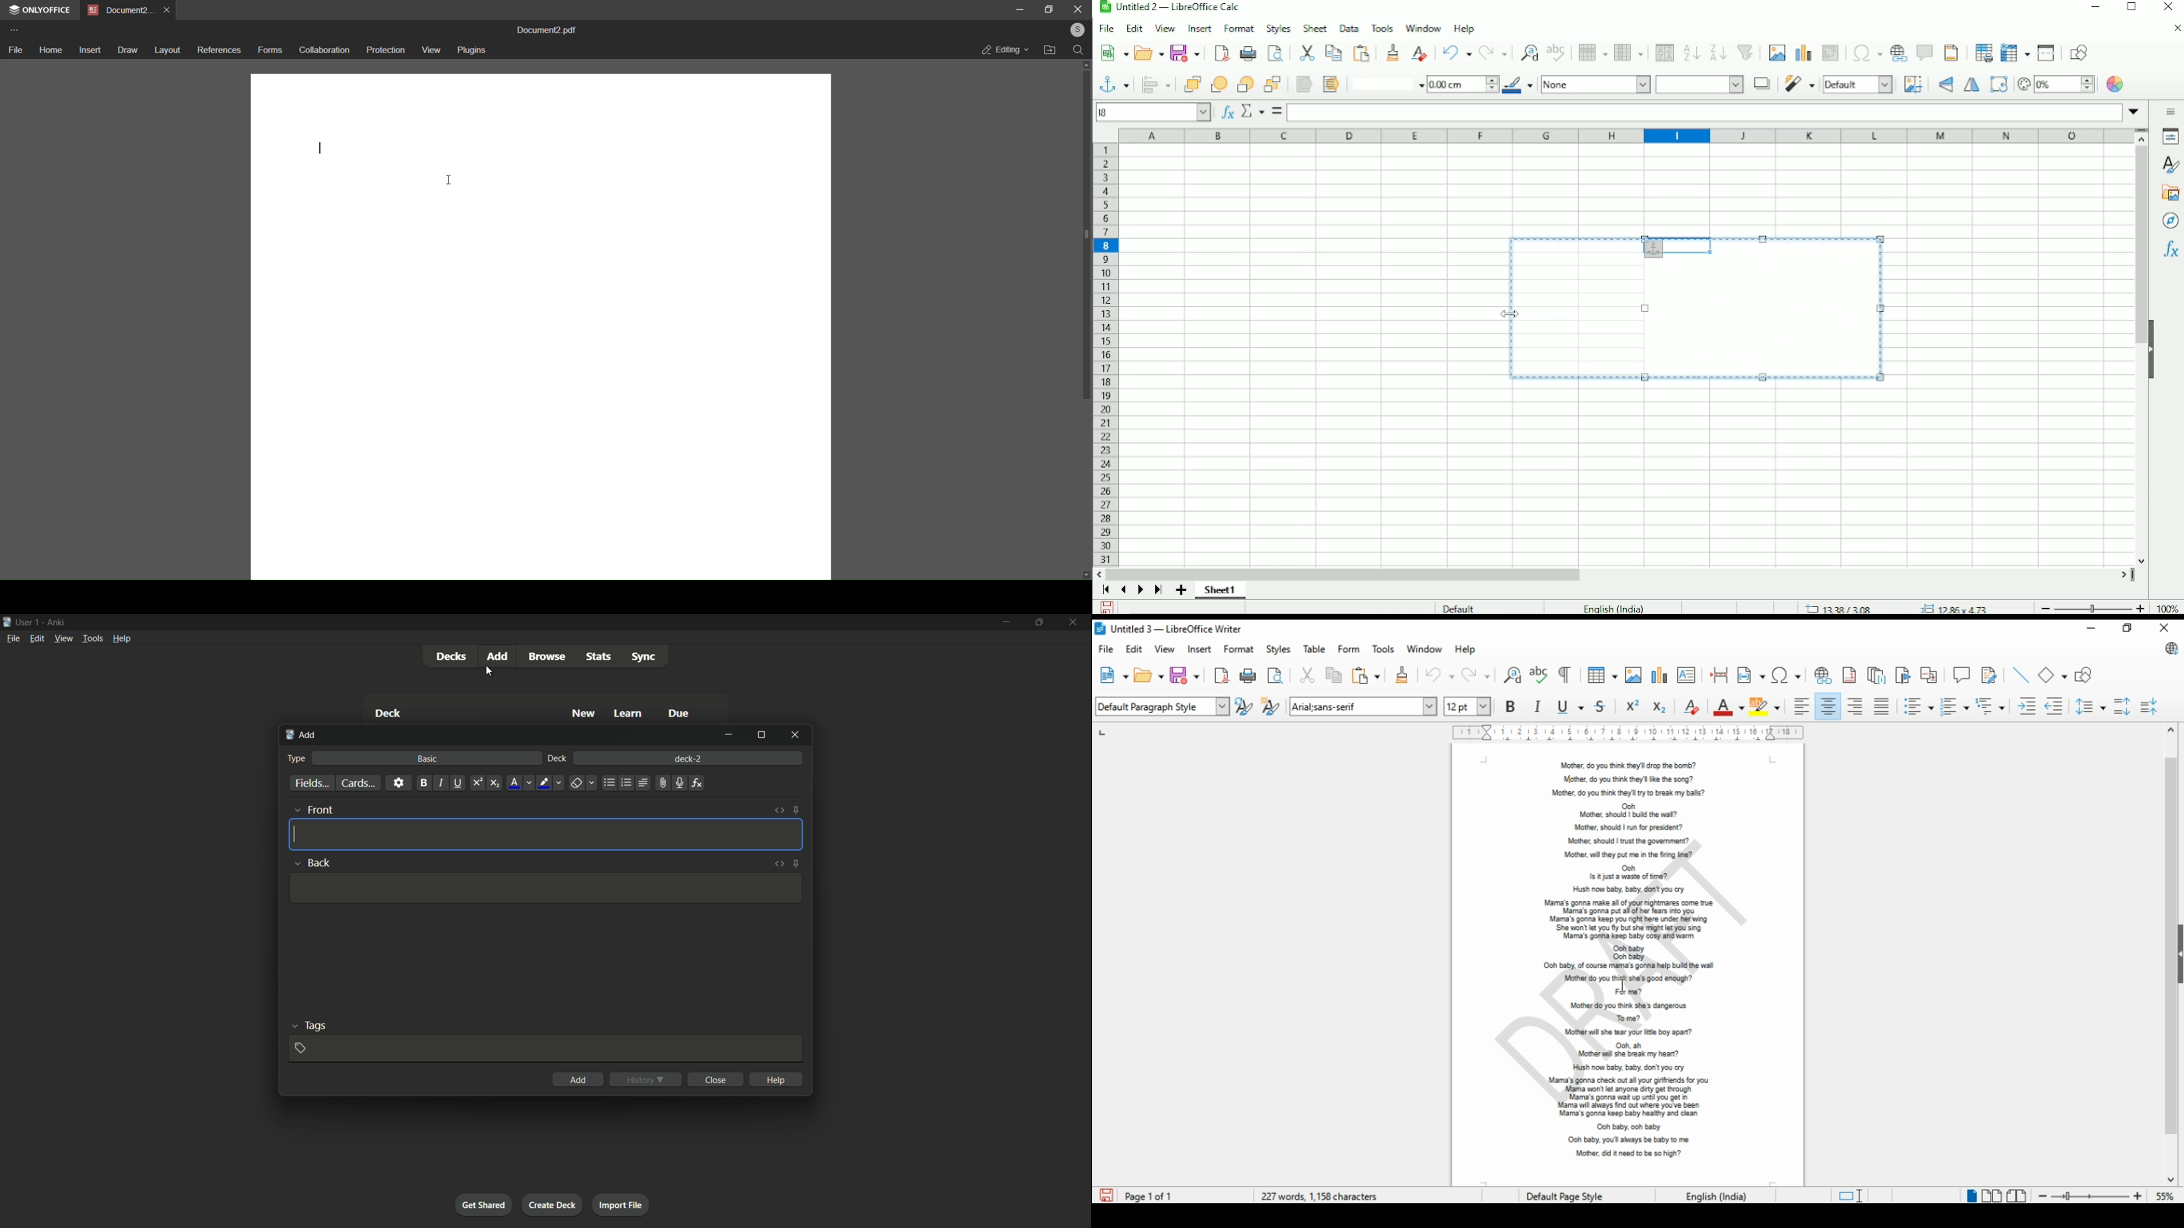 This screenshot has width=2184, height=1232. I want to click on toggle html editor, so click(782, 809).